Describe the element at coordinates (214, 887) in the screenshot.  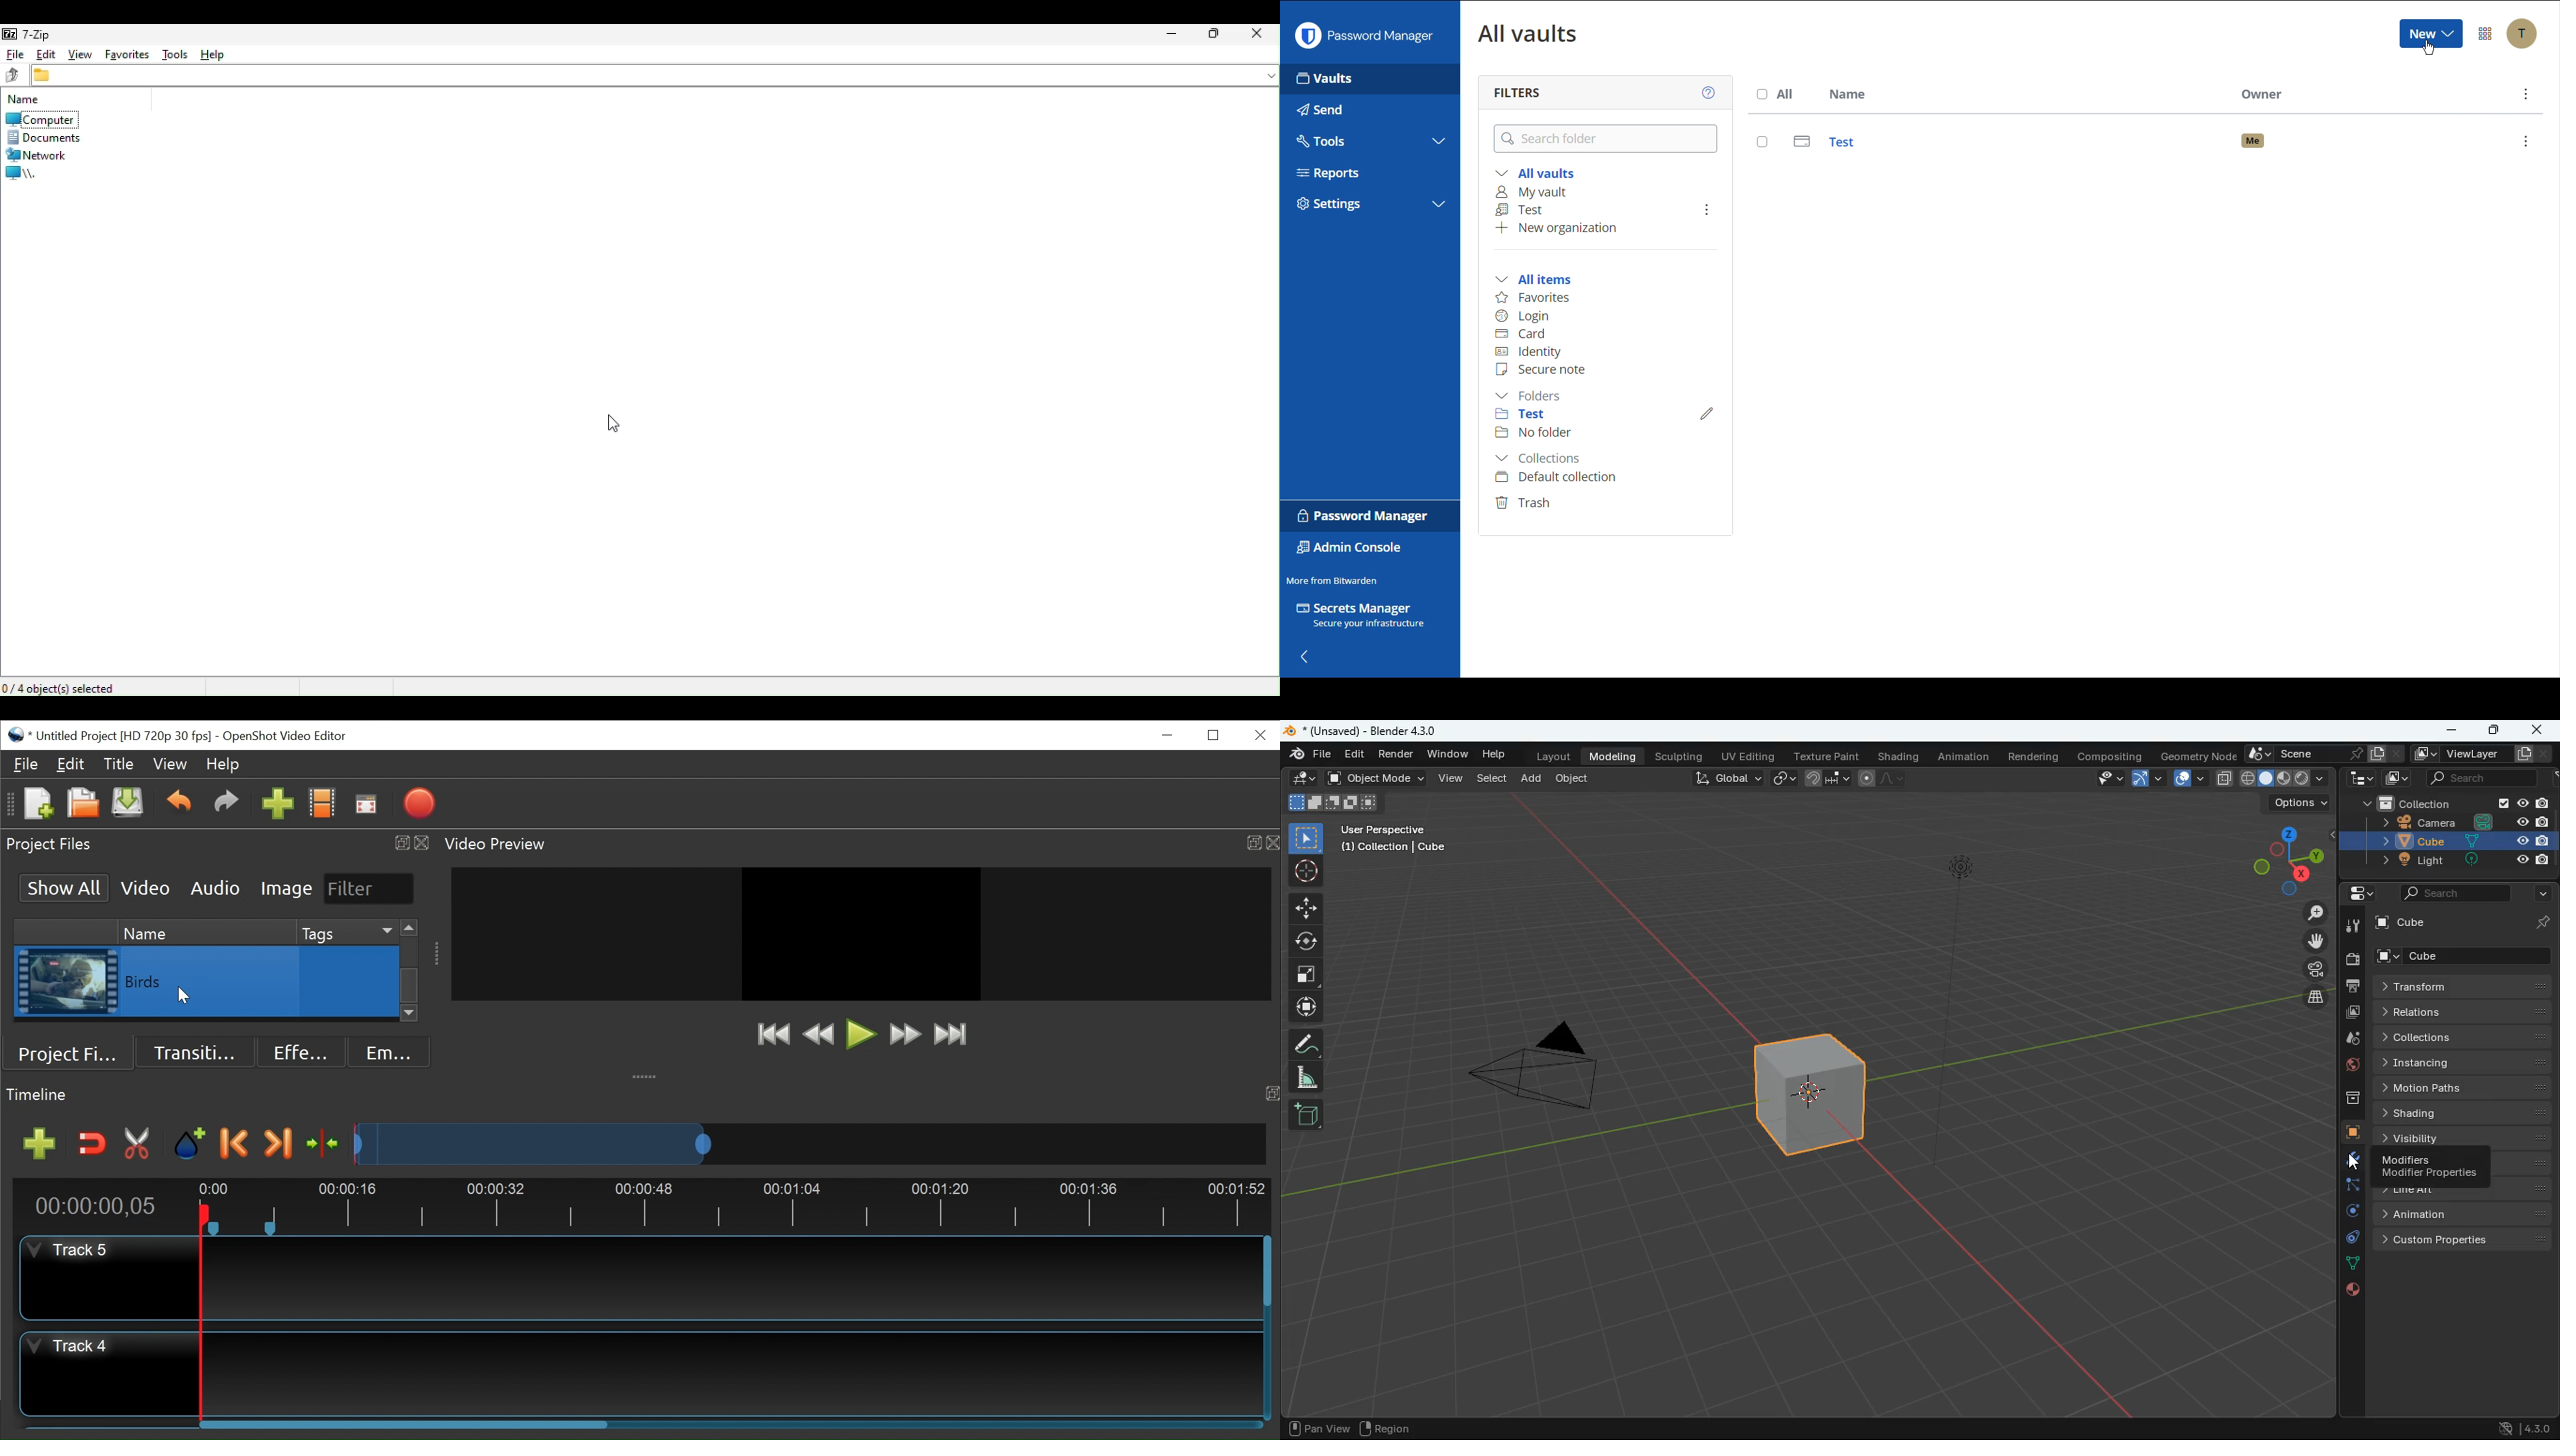
I see `Audio` at that location.